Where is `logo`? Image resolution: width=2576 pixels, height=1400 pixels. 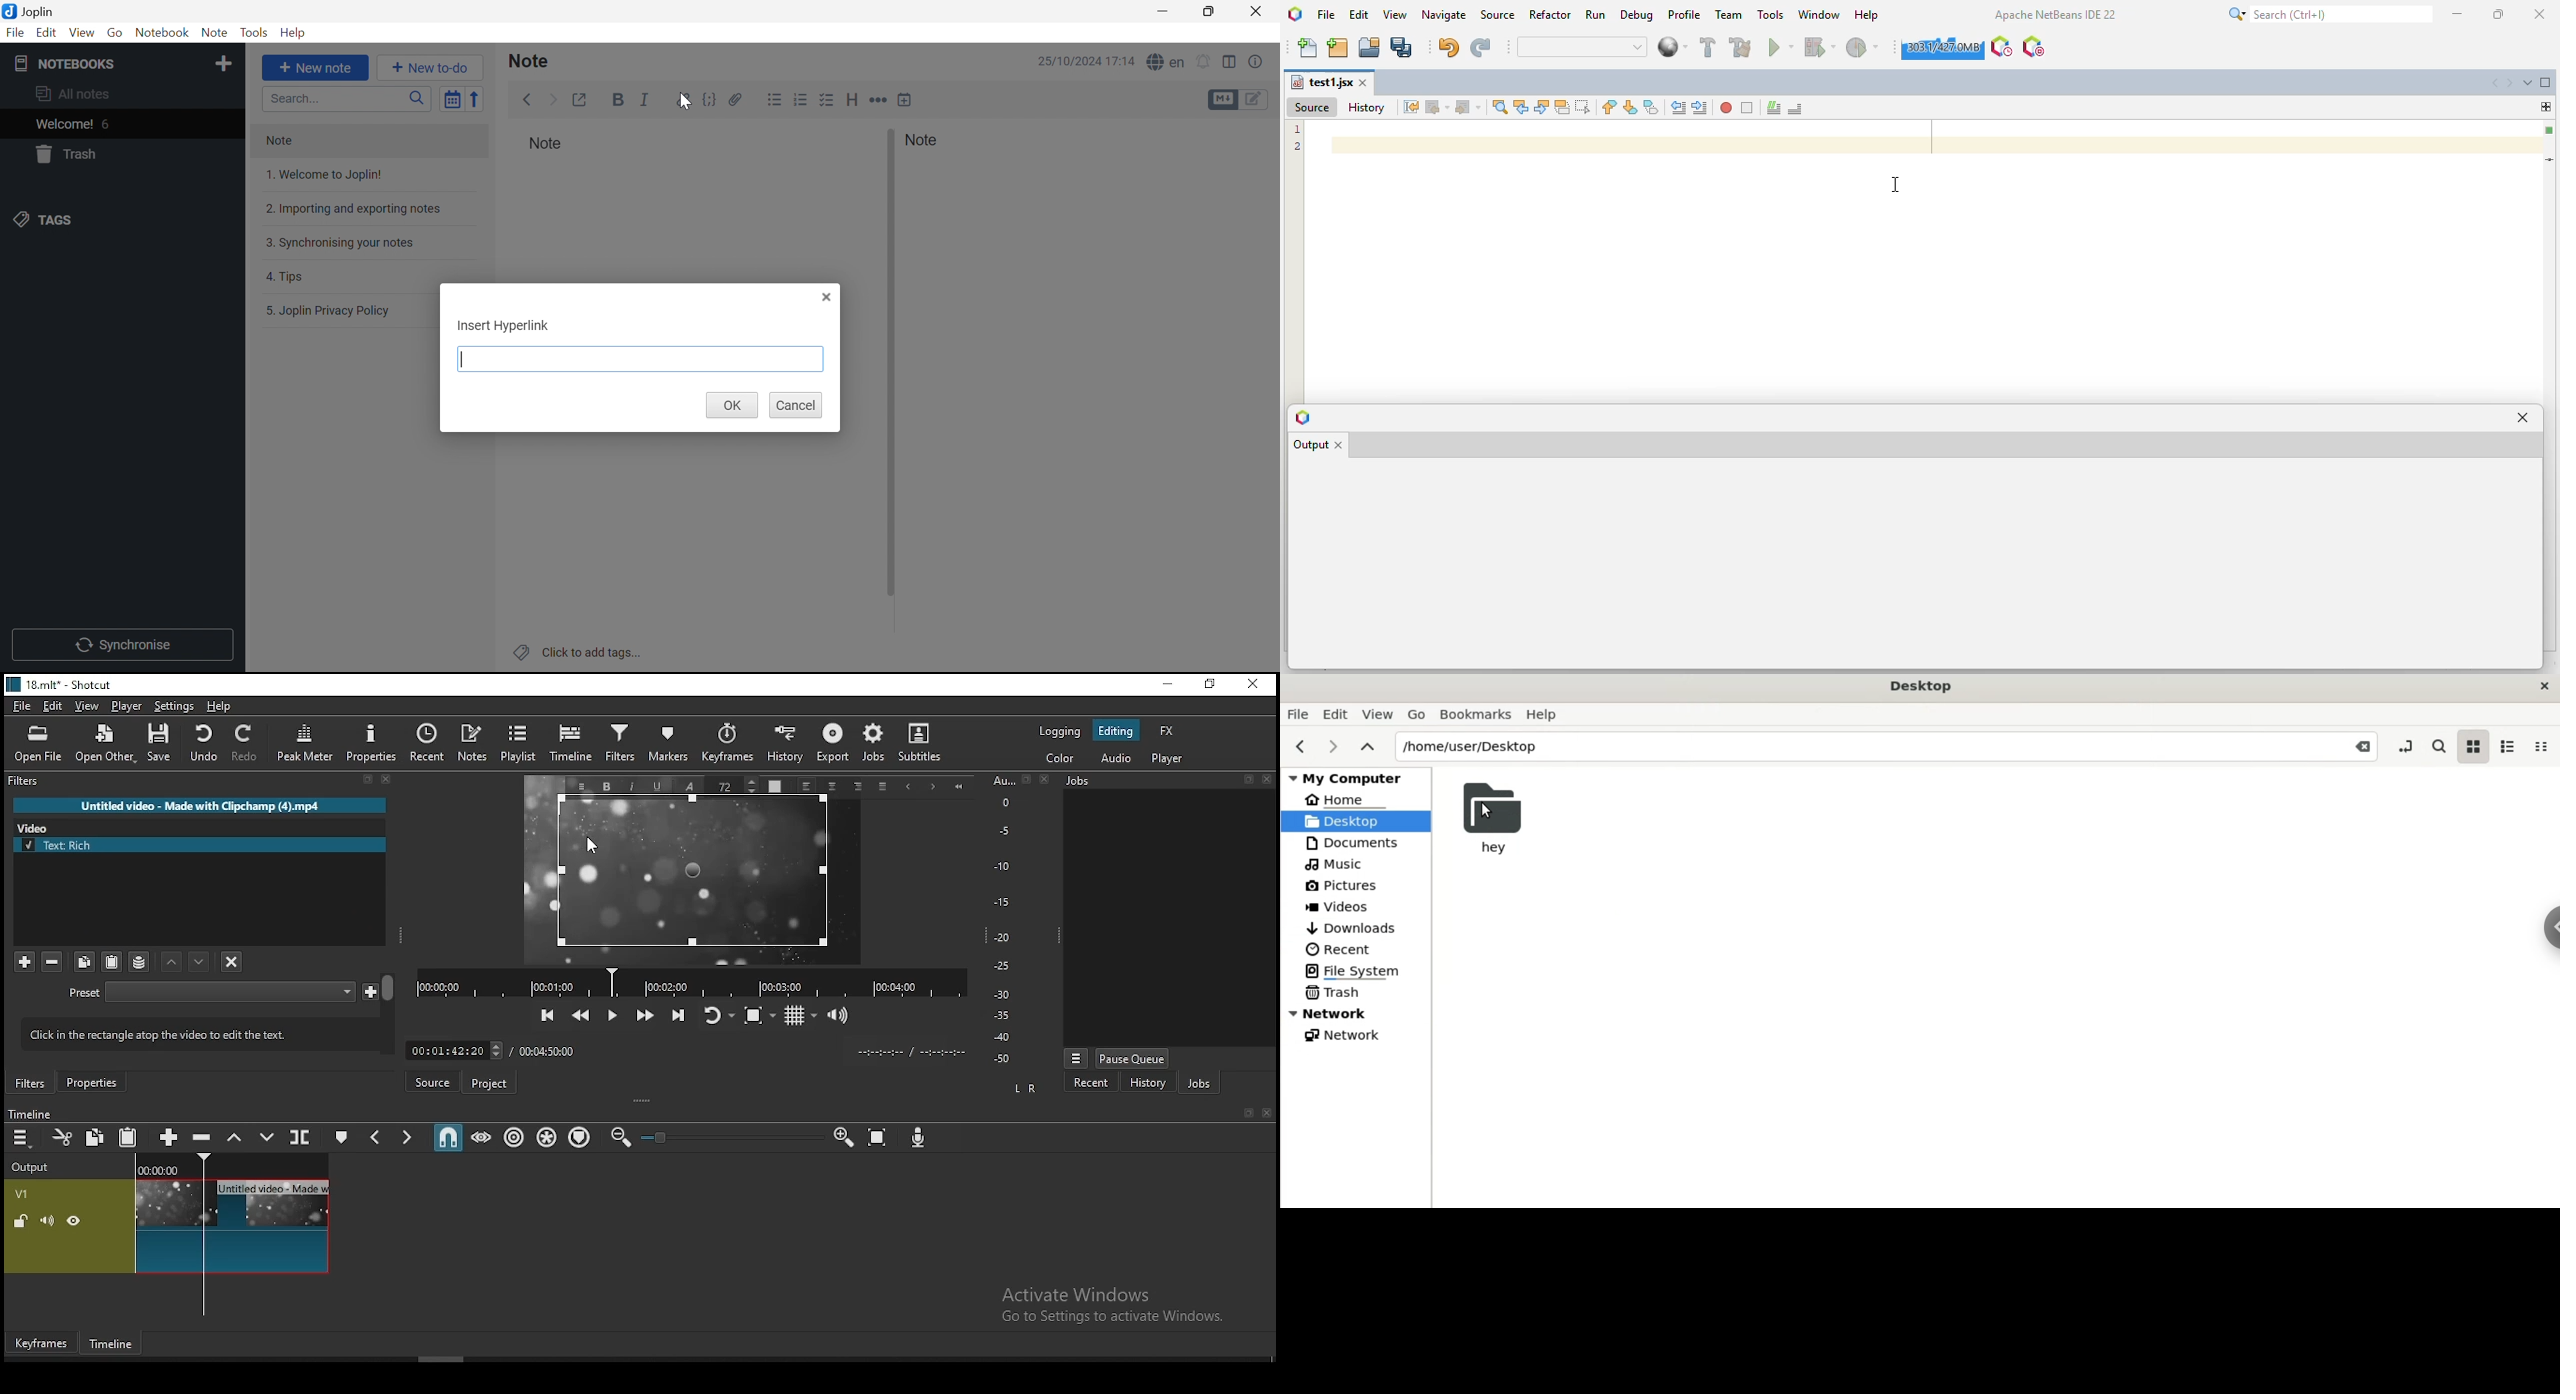 logo is located at coordinates (1302, 419).